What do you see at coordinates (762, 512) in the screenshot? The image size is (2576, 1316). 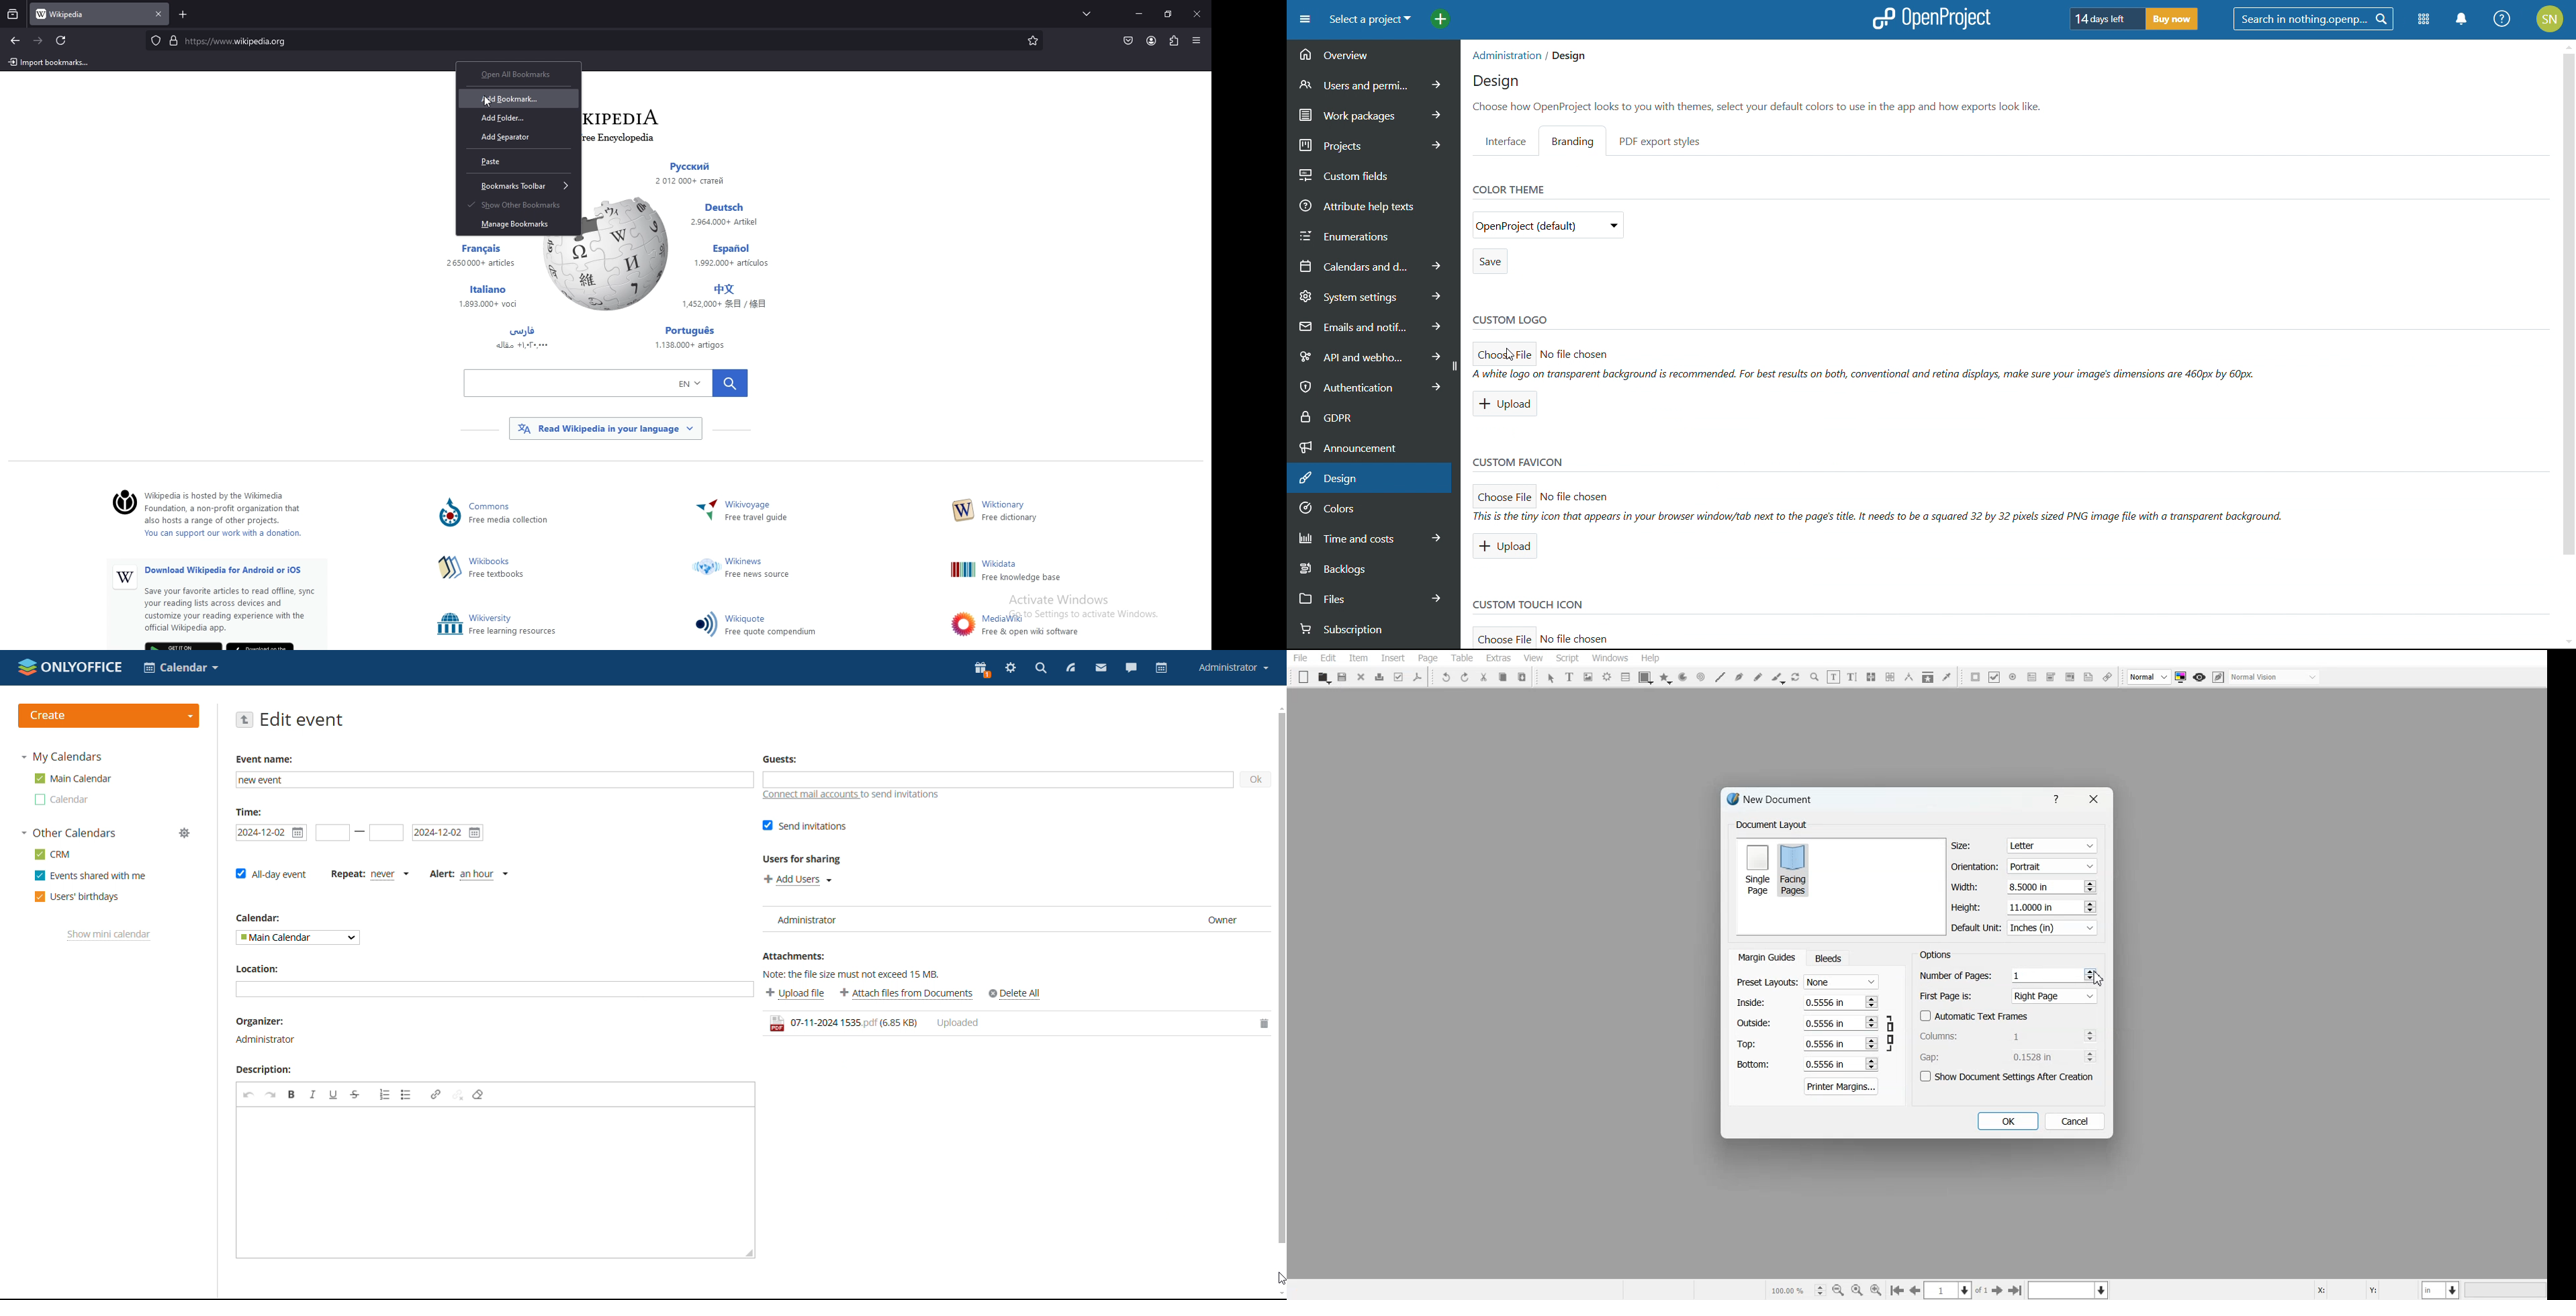 I see `~ Wikivoyage
Free travel guide` at bounding box center [762, 512].